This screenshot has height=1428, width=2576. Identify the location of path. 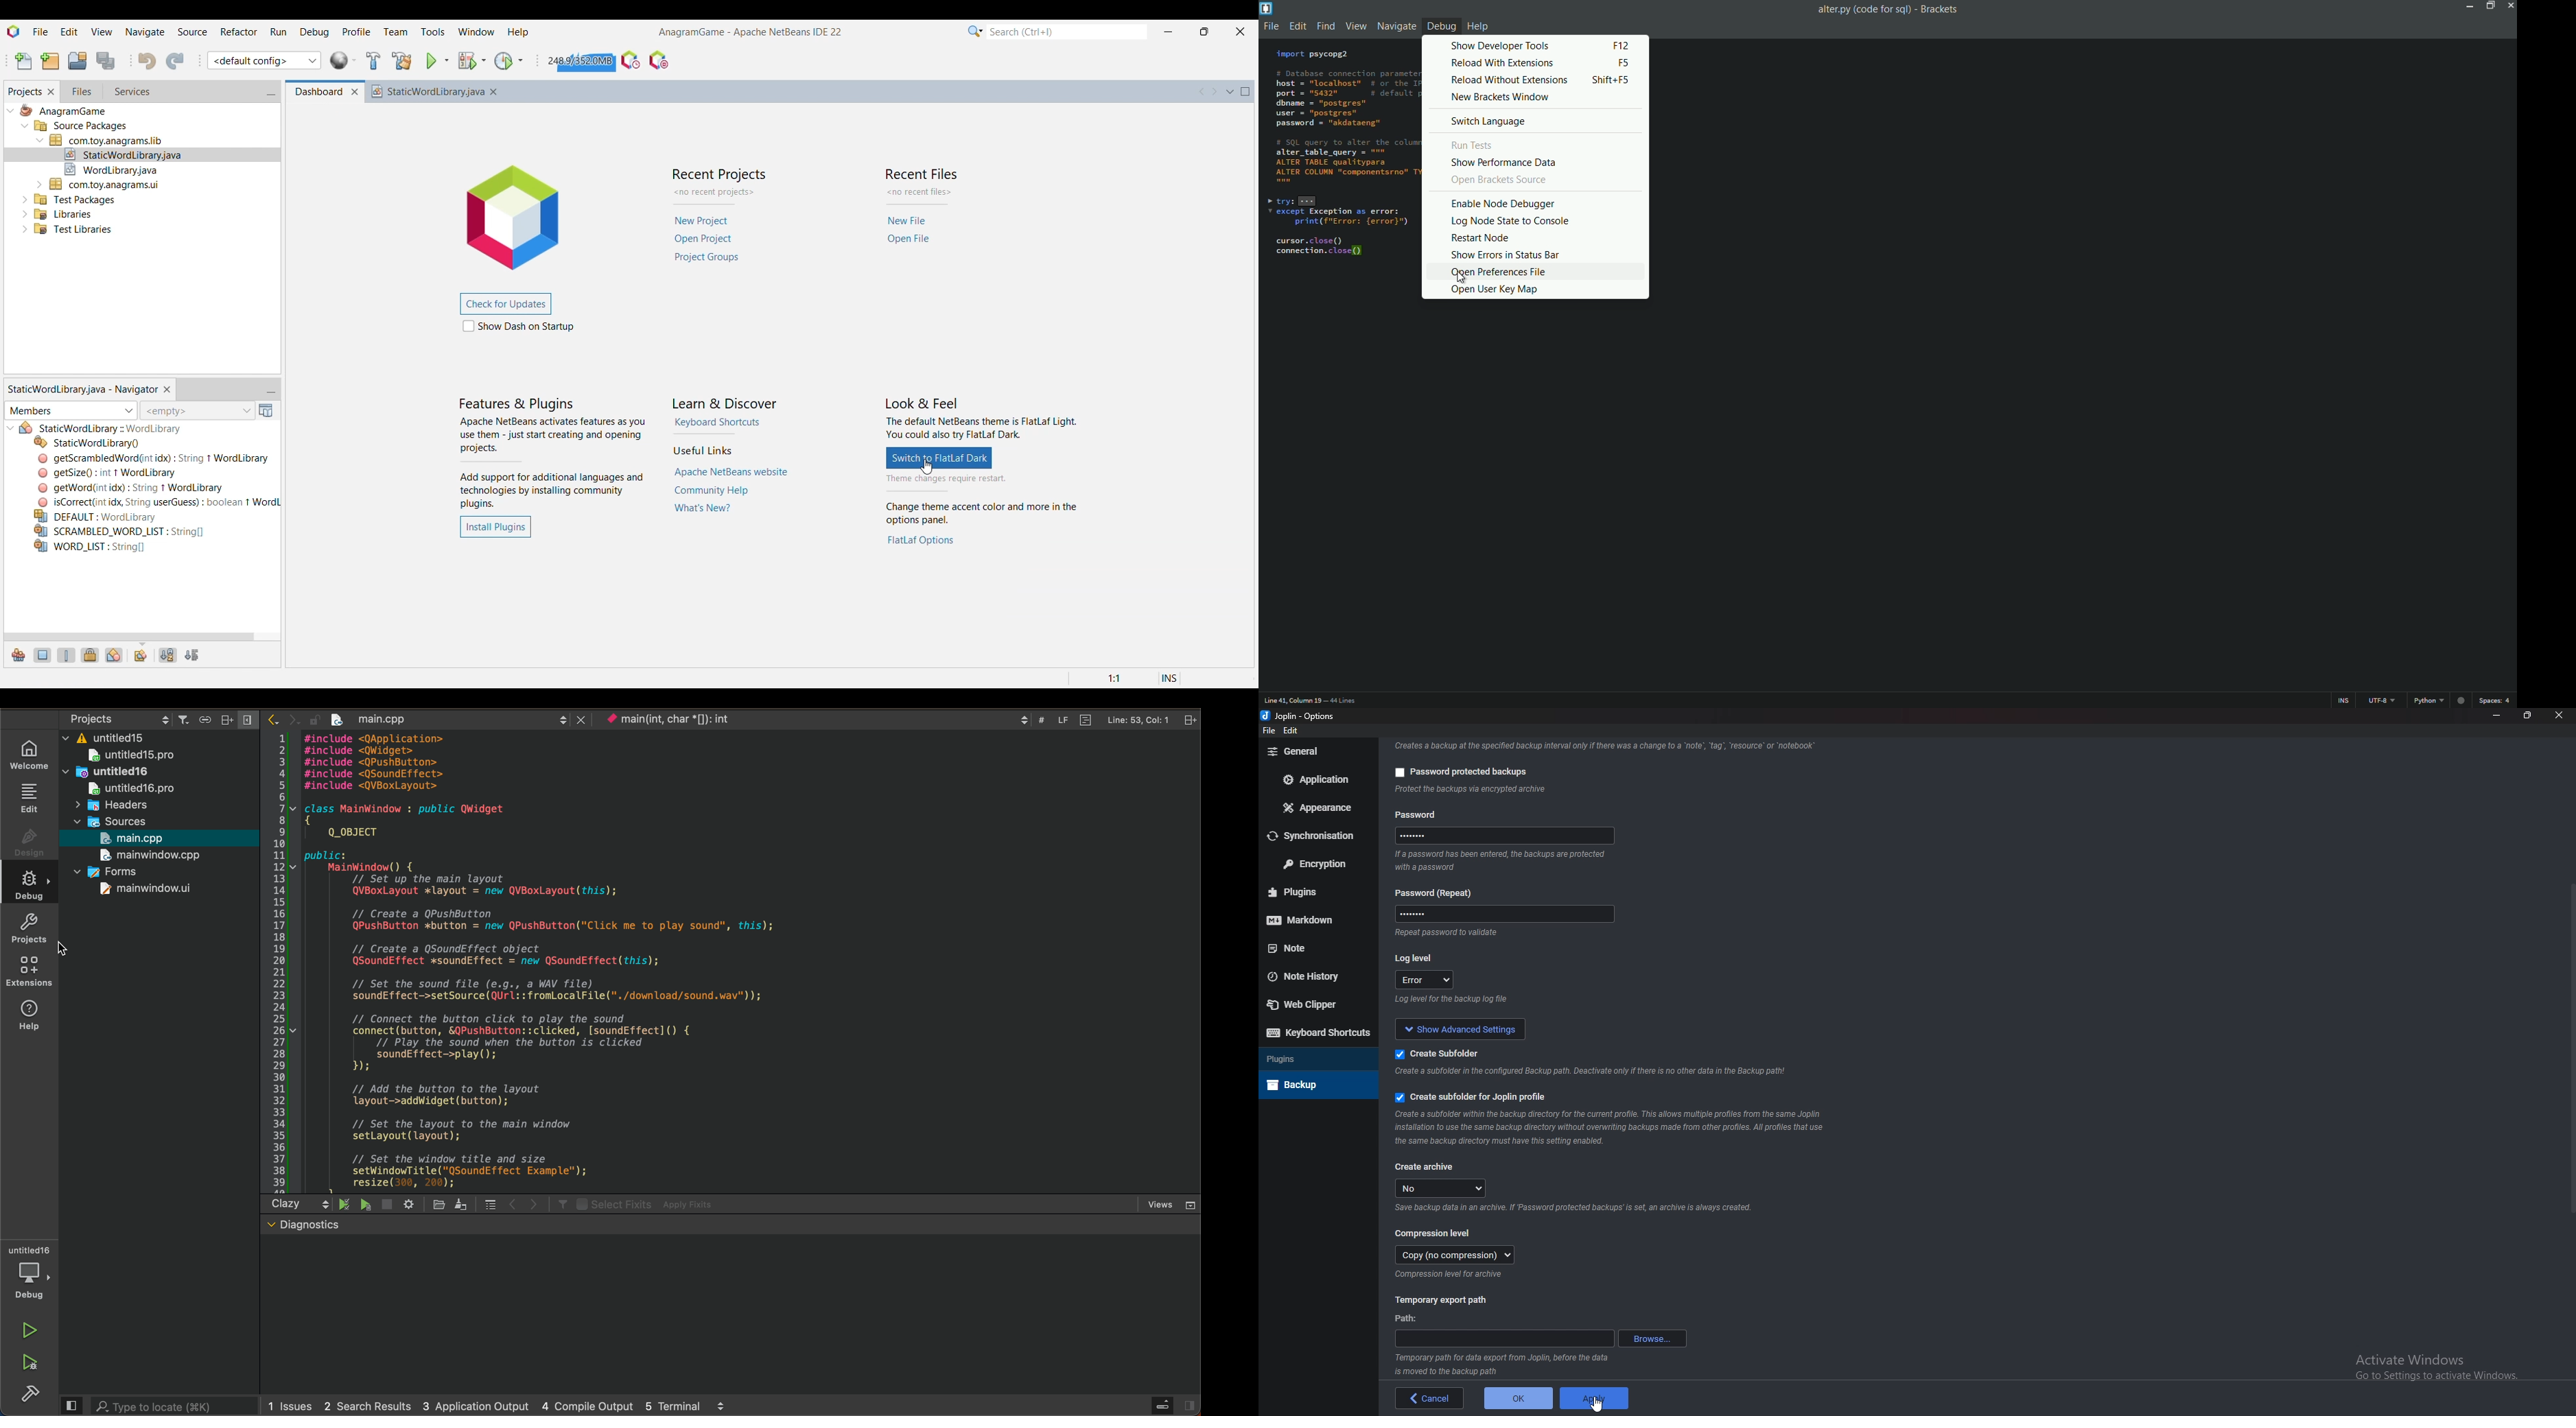
(1409, 1318).